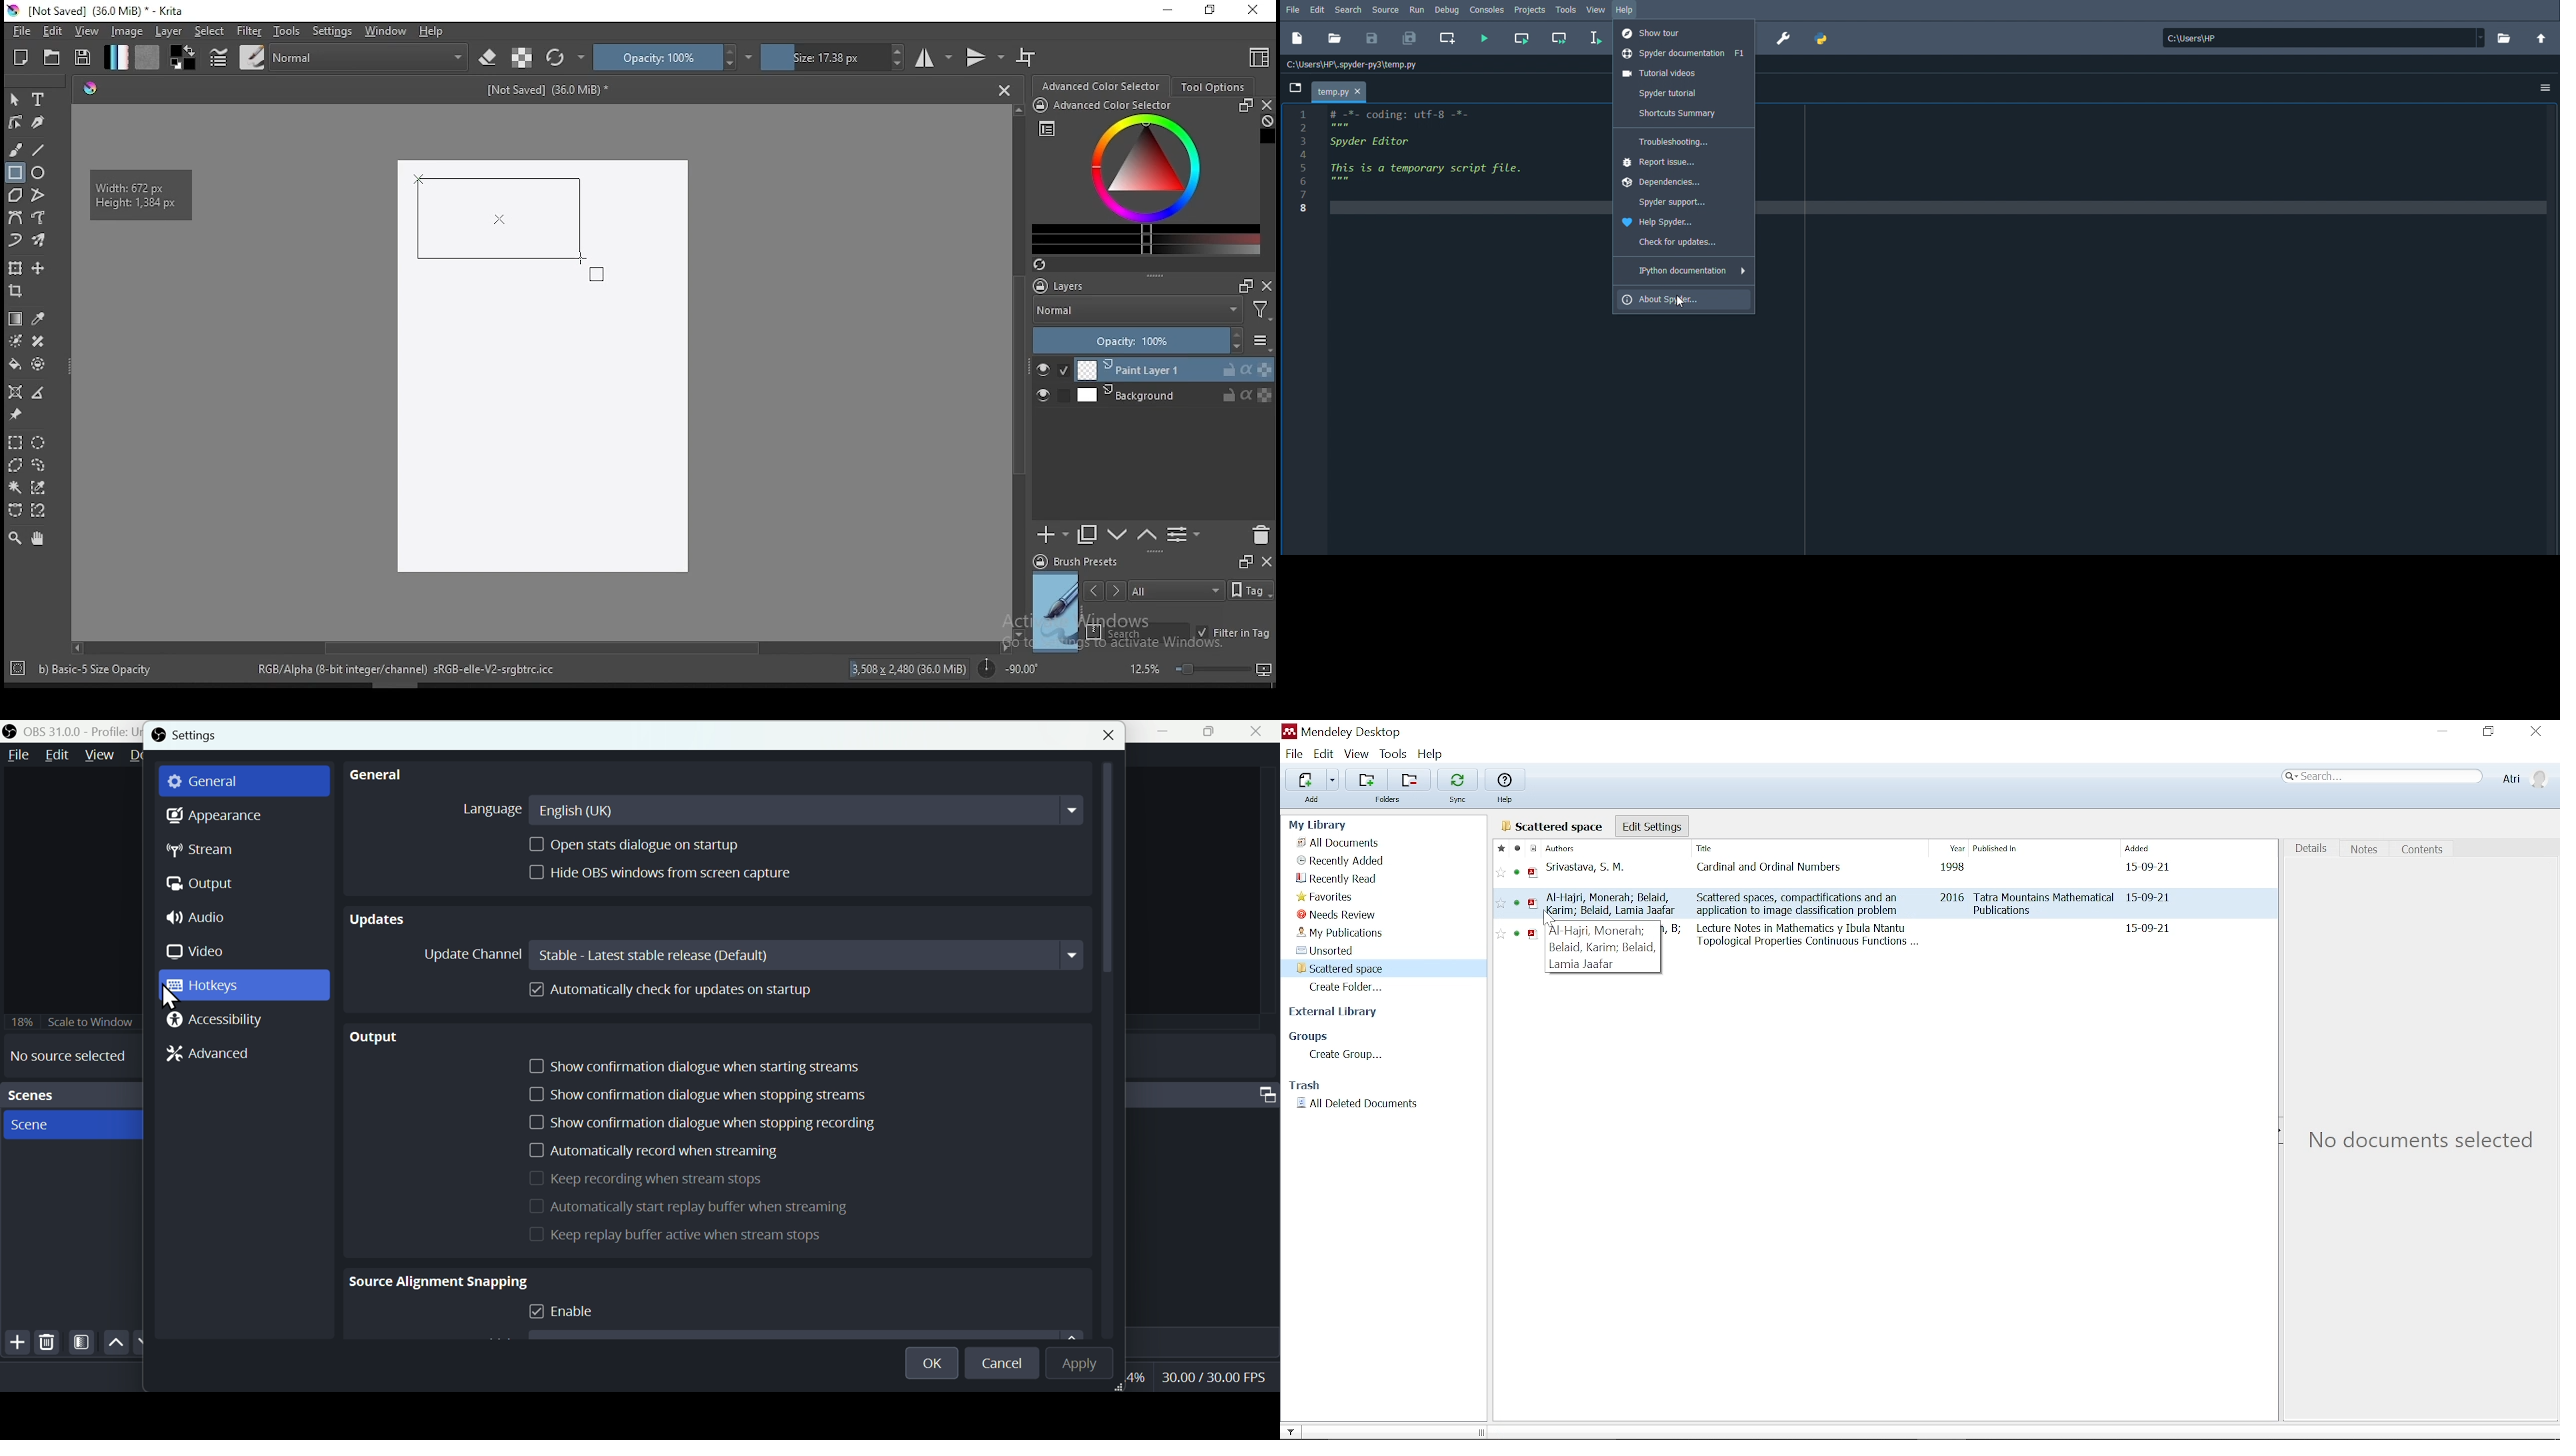 The image size is (2576, 1456). I want to click on Search, so click(2382, 777).